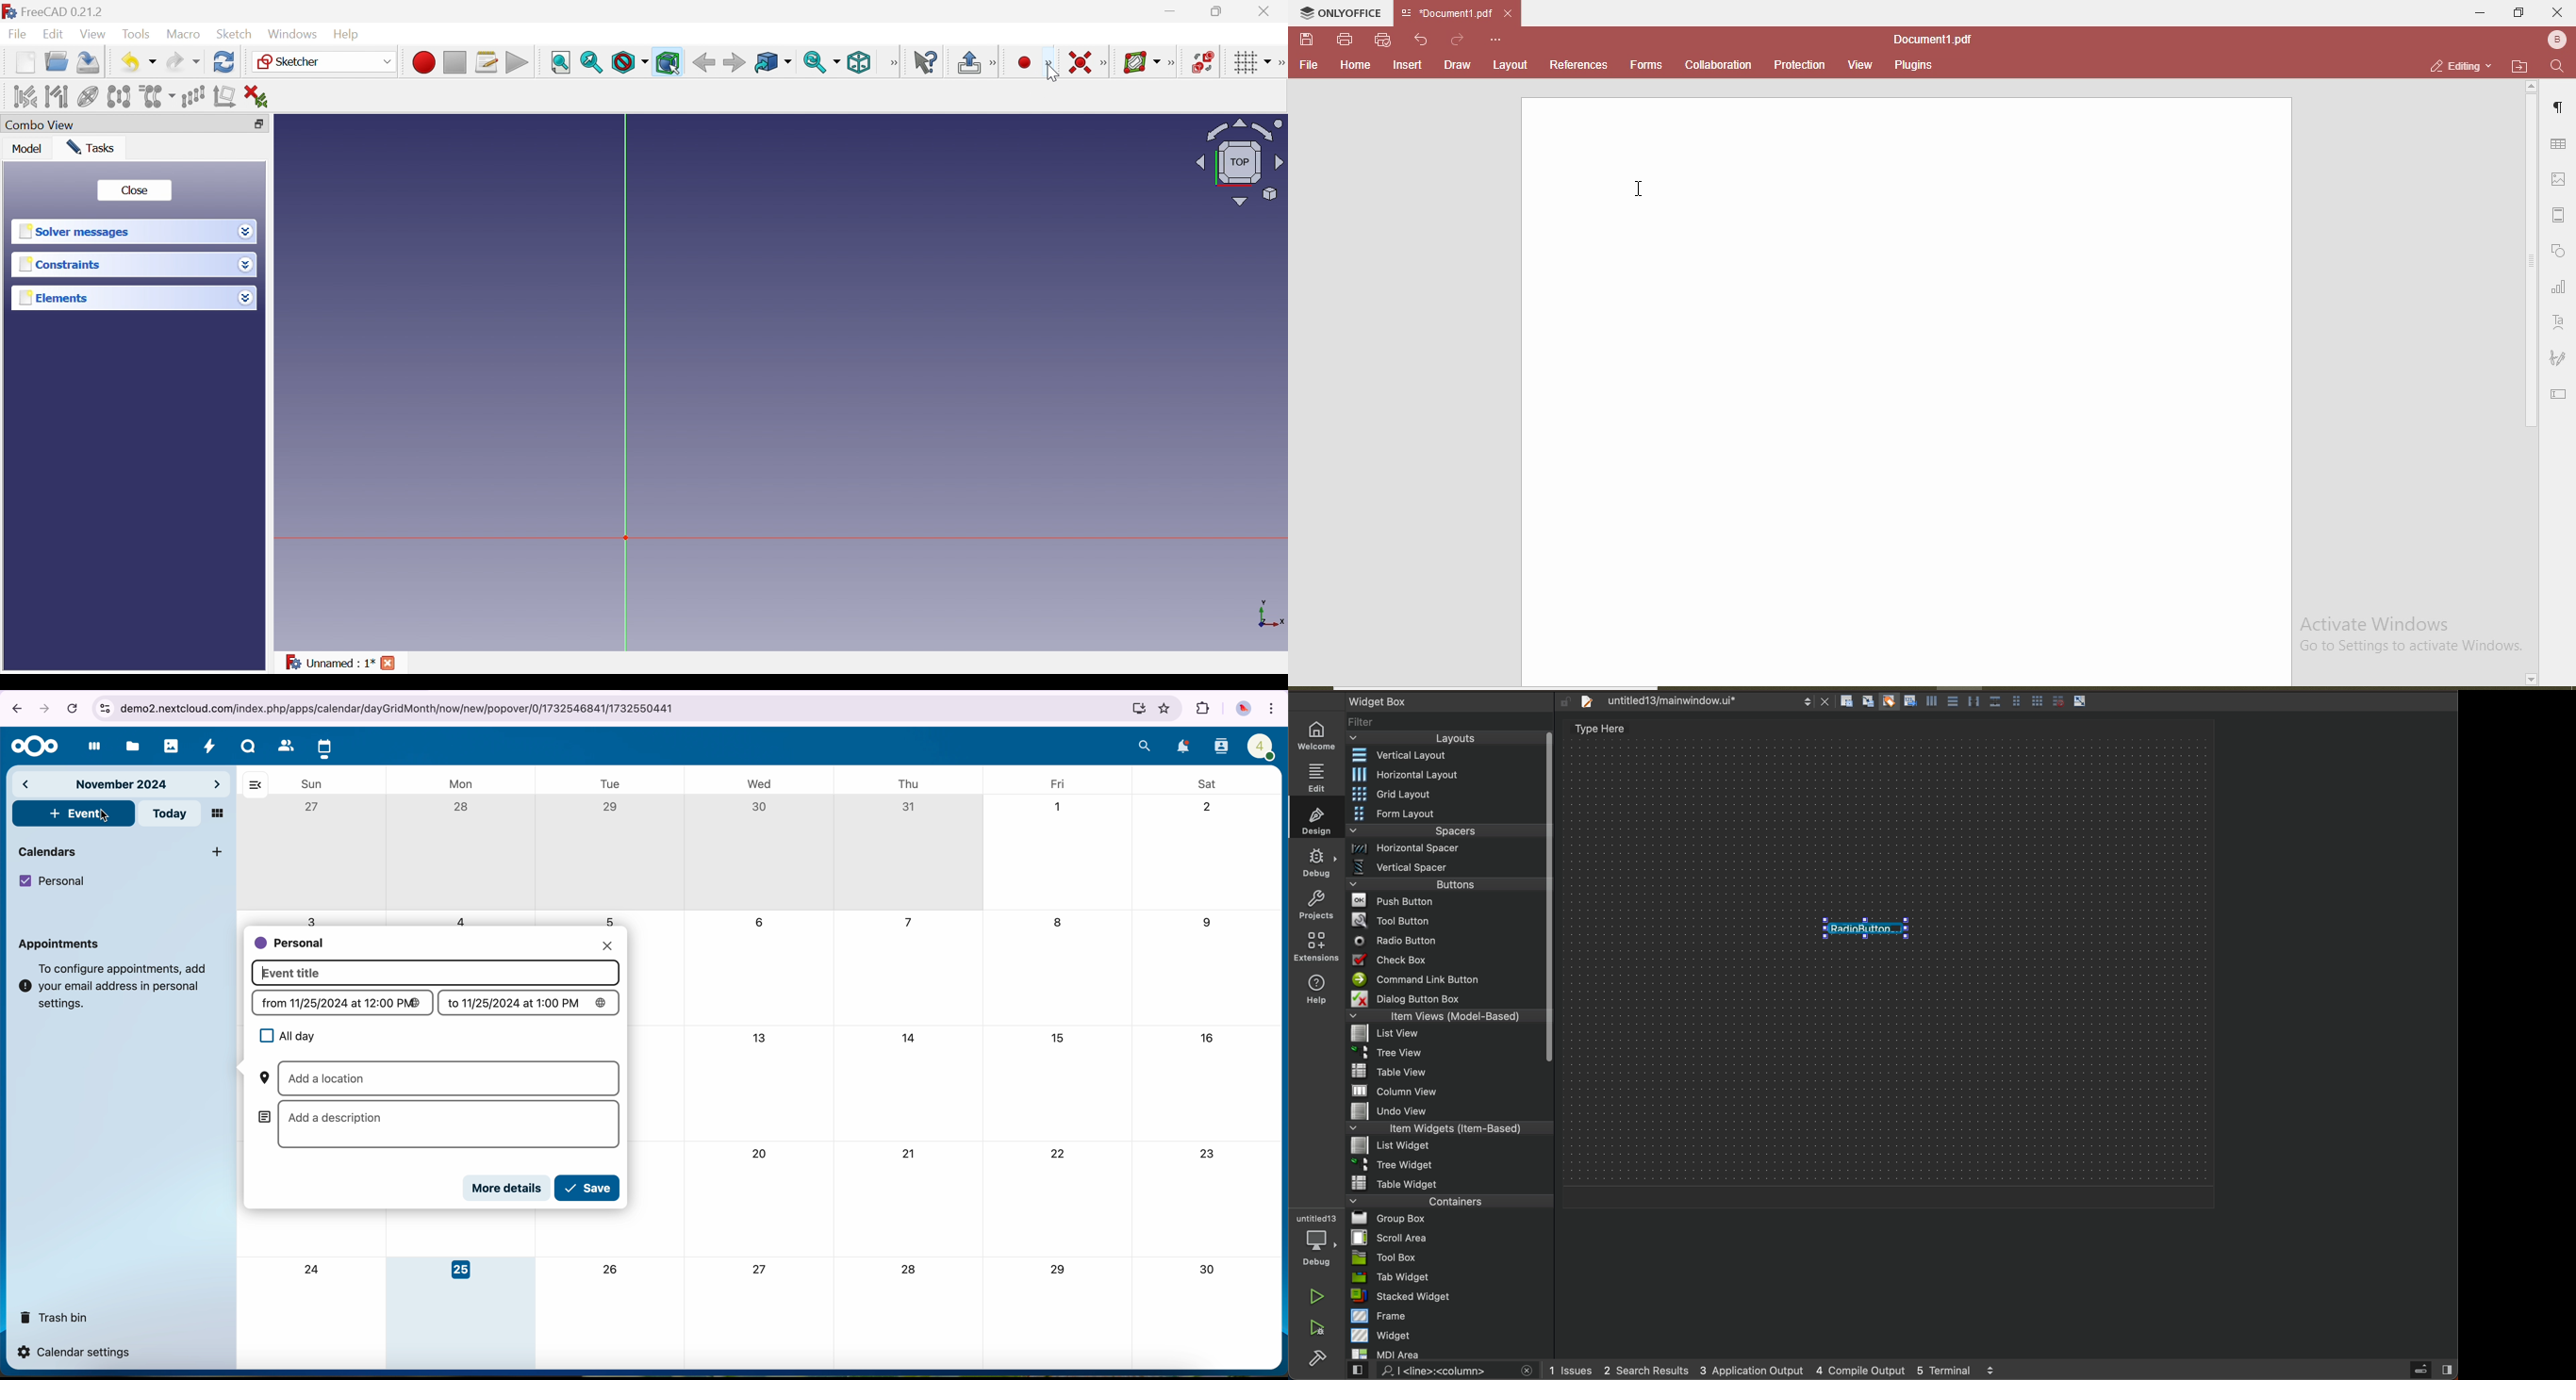 Image resolution: width=2576 pixels, height=1400 pixels. What do you see at coordinates (1209, 1155) in the screenshot?
I see `23` at bounding box center [1209, 1155].